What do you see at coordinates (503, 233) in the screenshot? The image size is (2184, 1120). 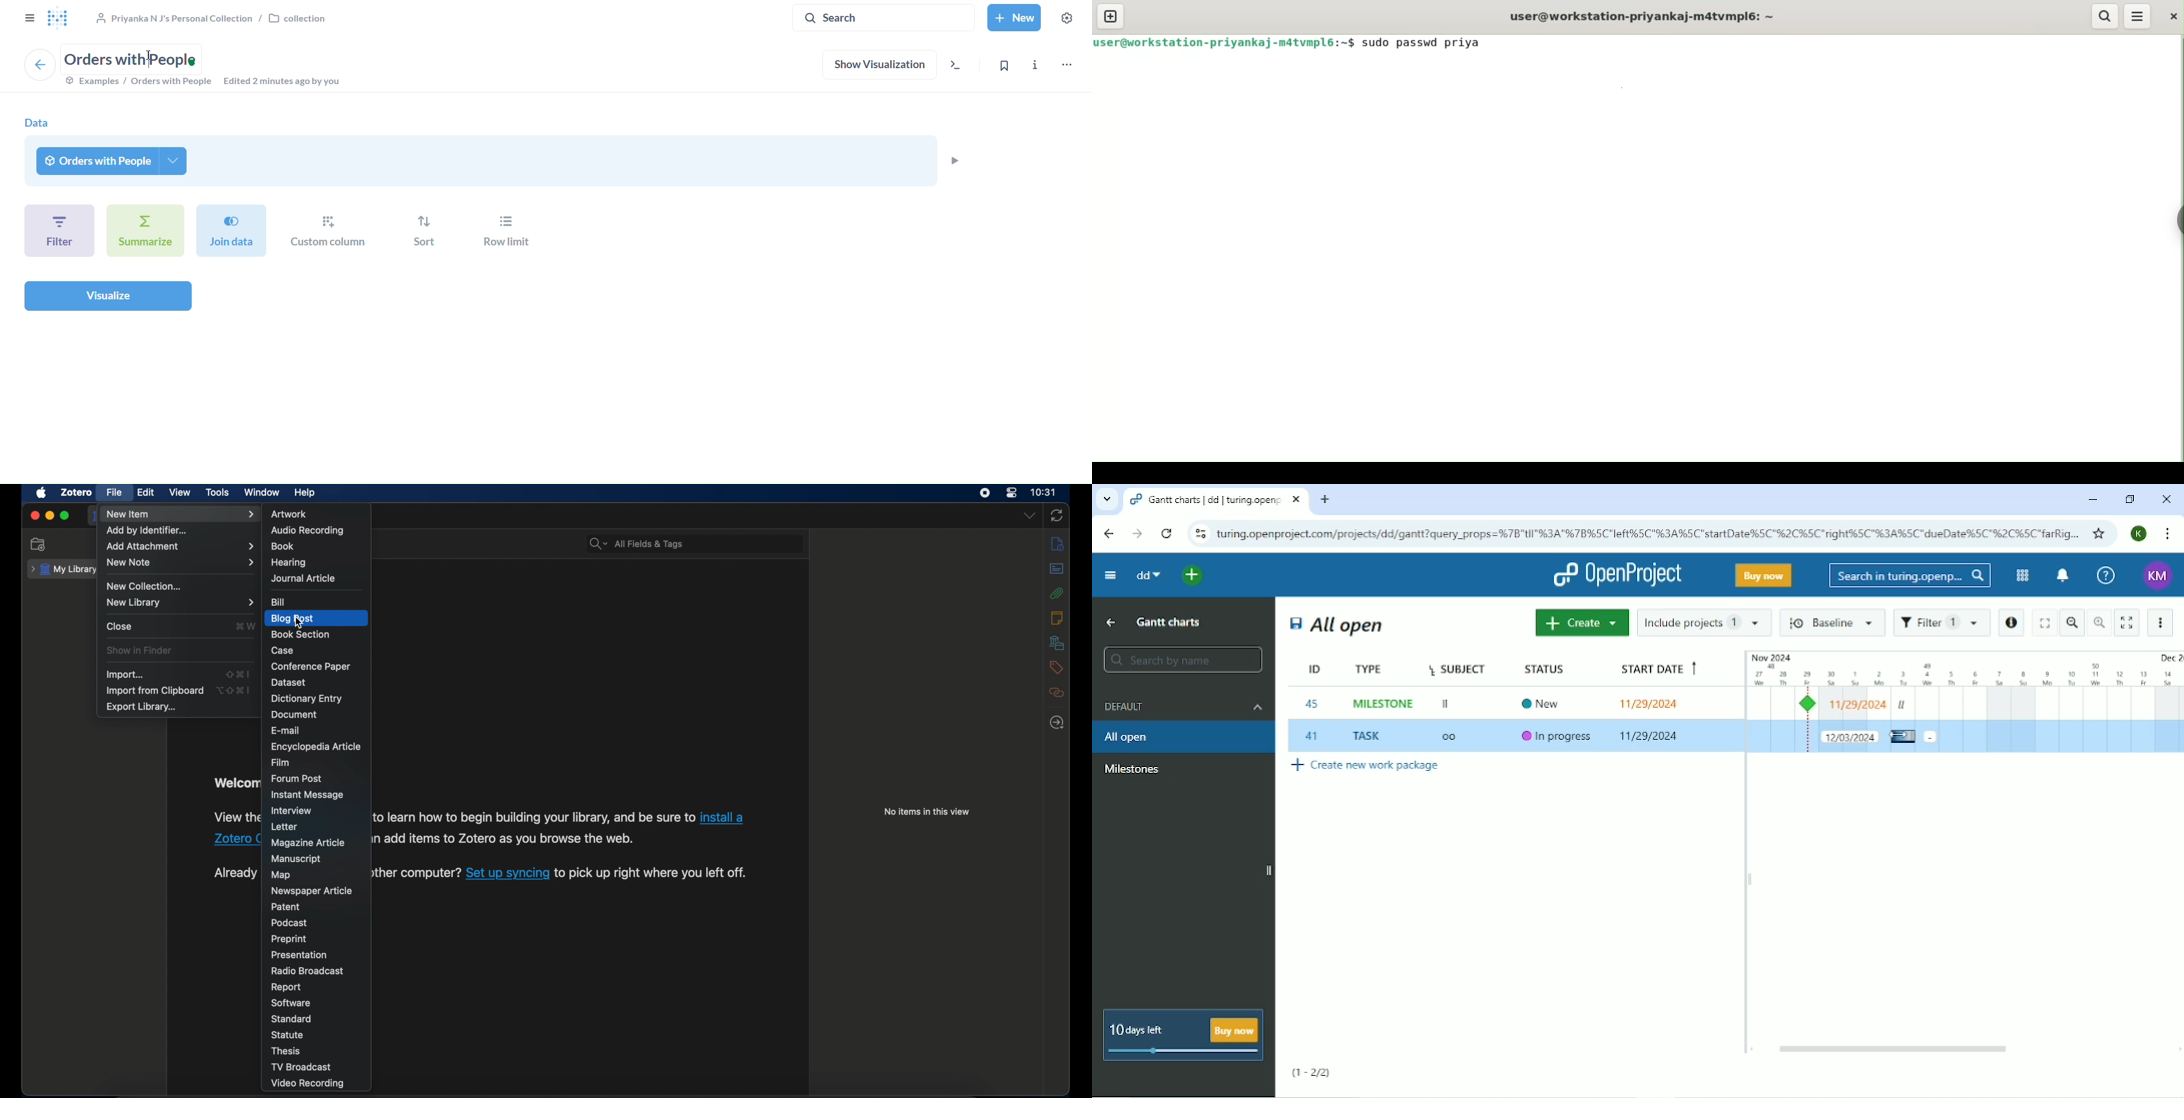 I see `row limit` at bounding box center [503, 233].